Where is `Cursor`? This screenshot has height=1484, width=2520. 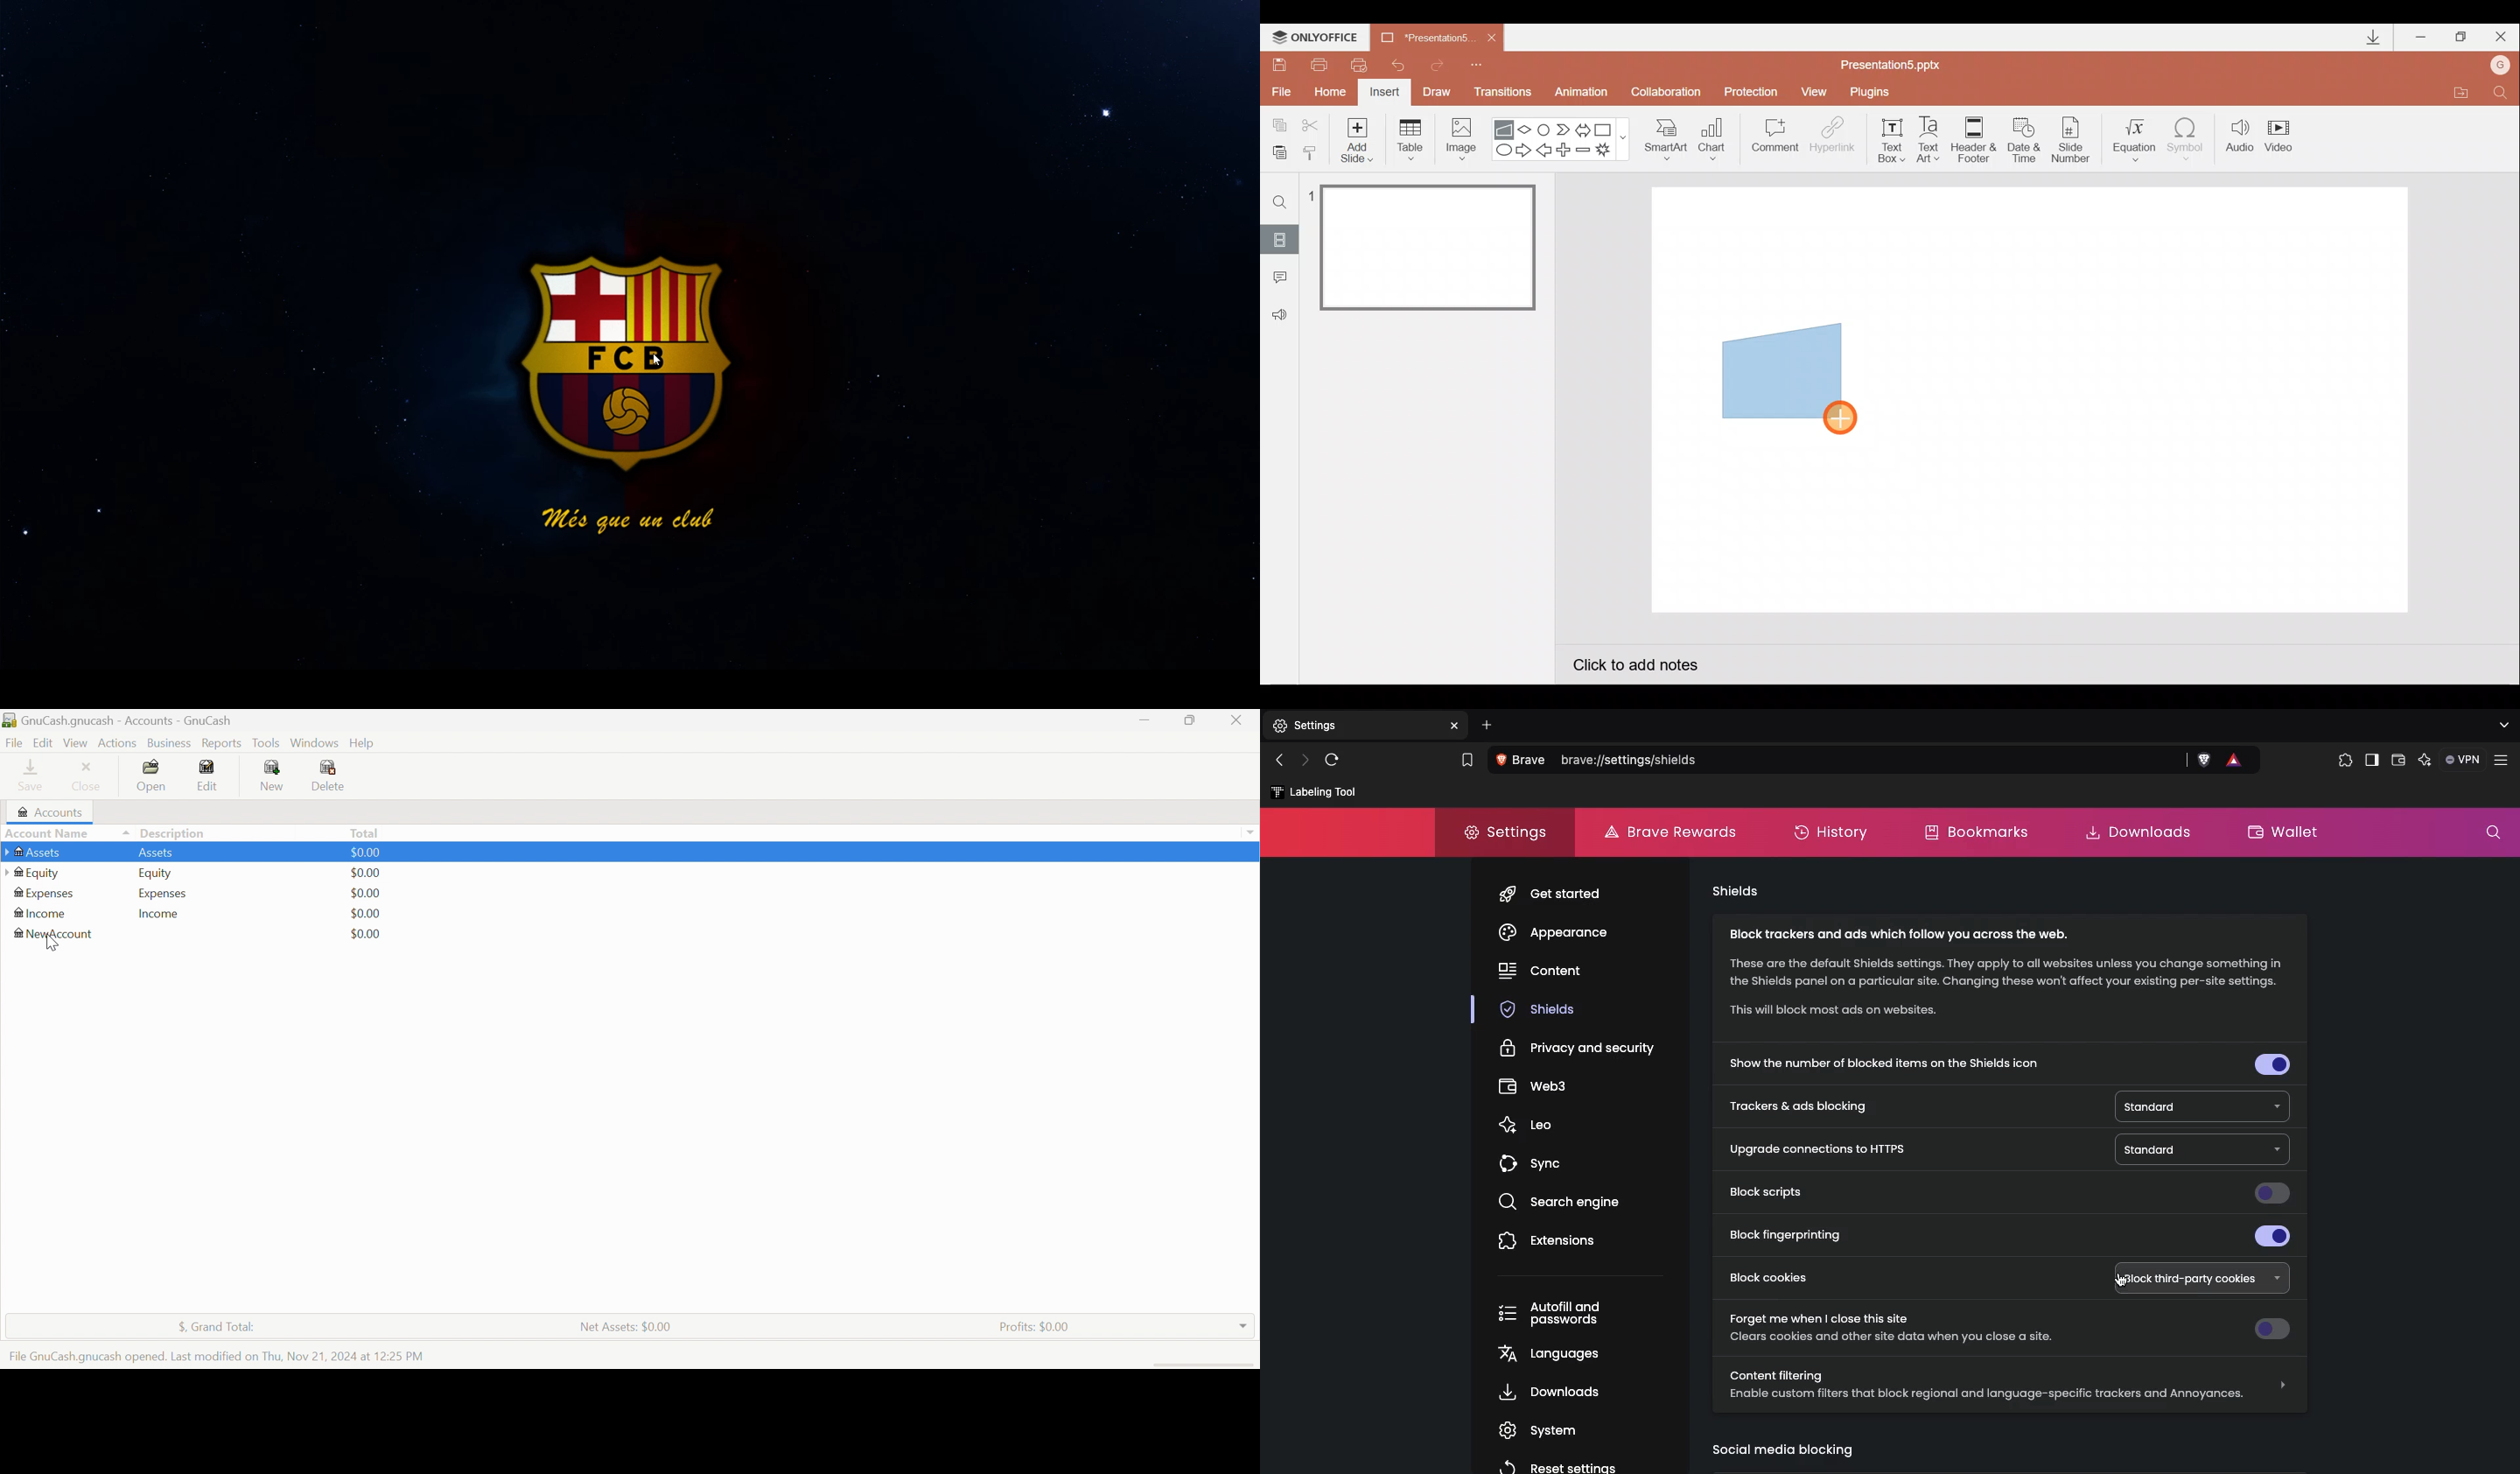 Cursor is located at coordinates (1842, 414).